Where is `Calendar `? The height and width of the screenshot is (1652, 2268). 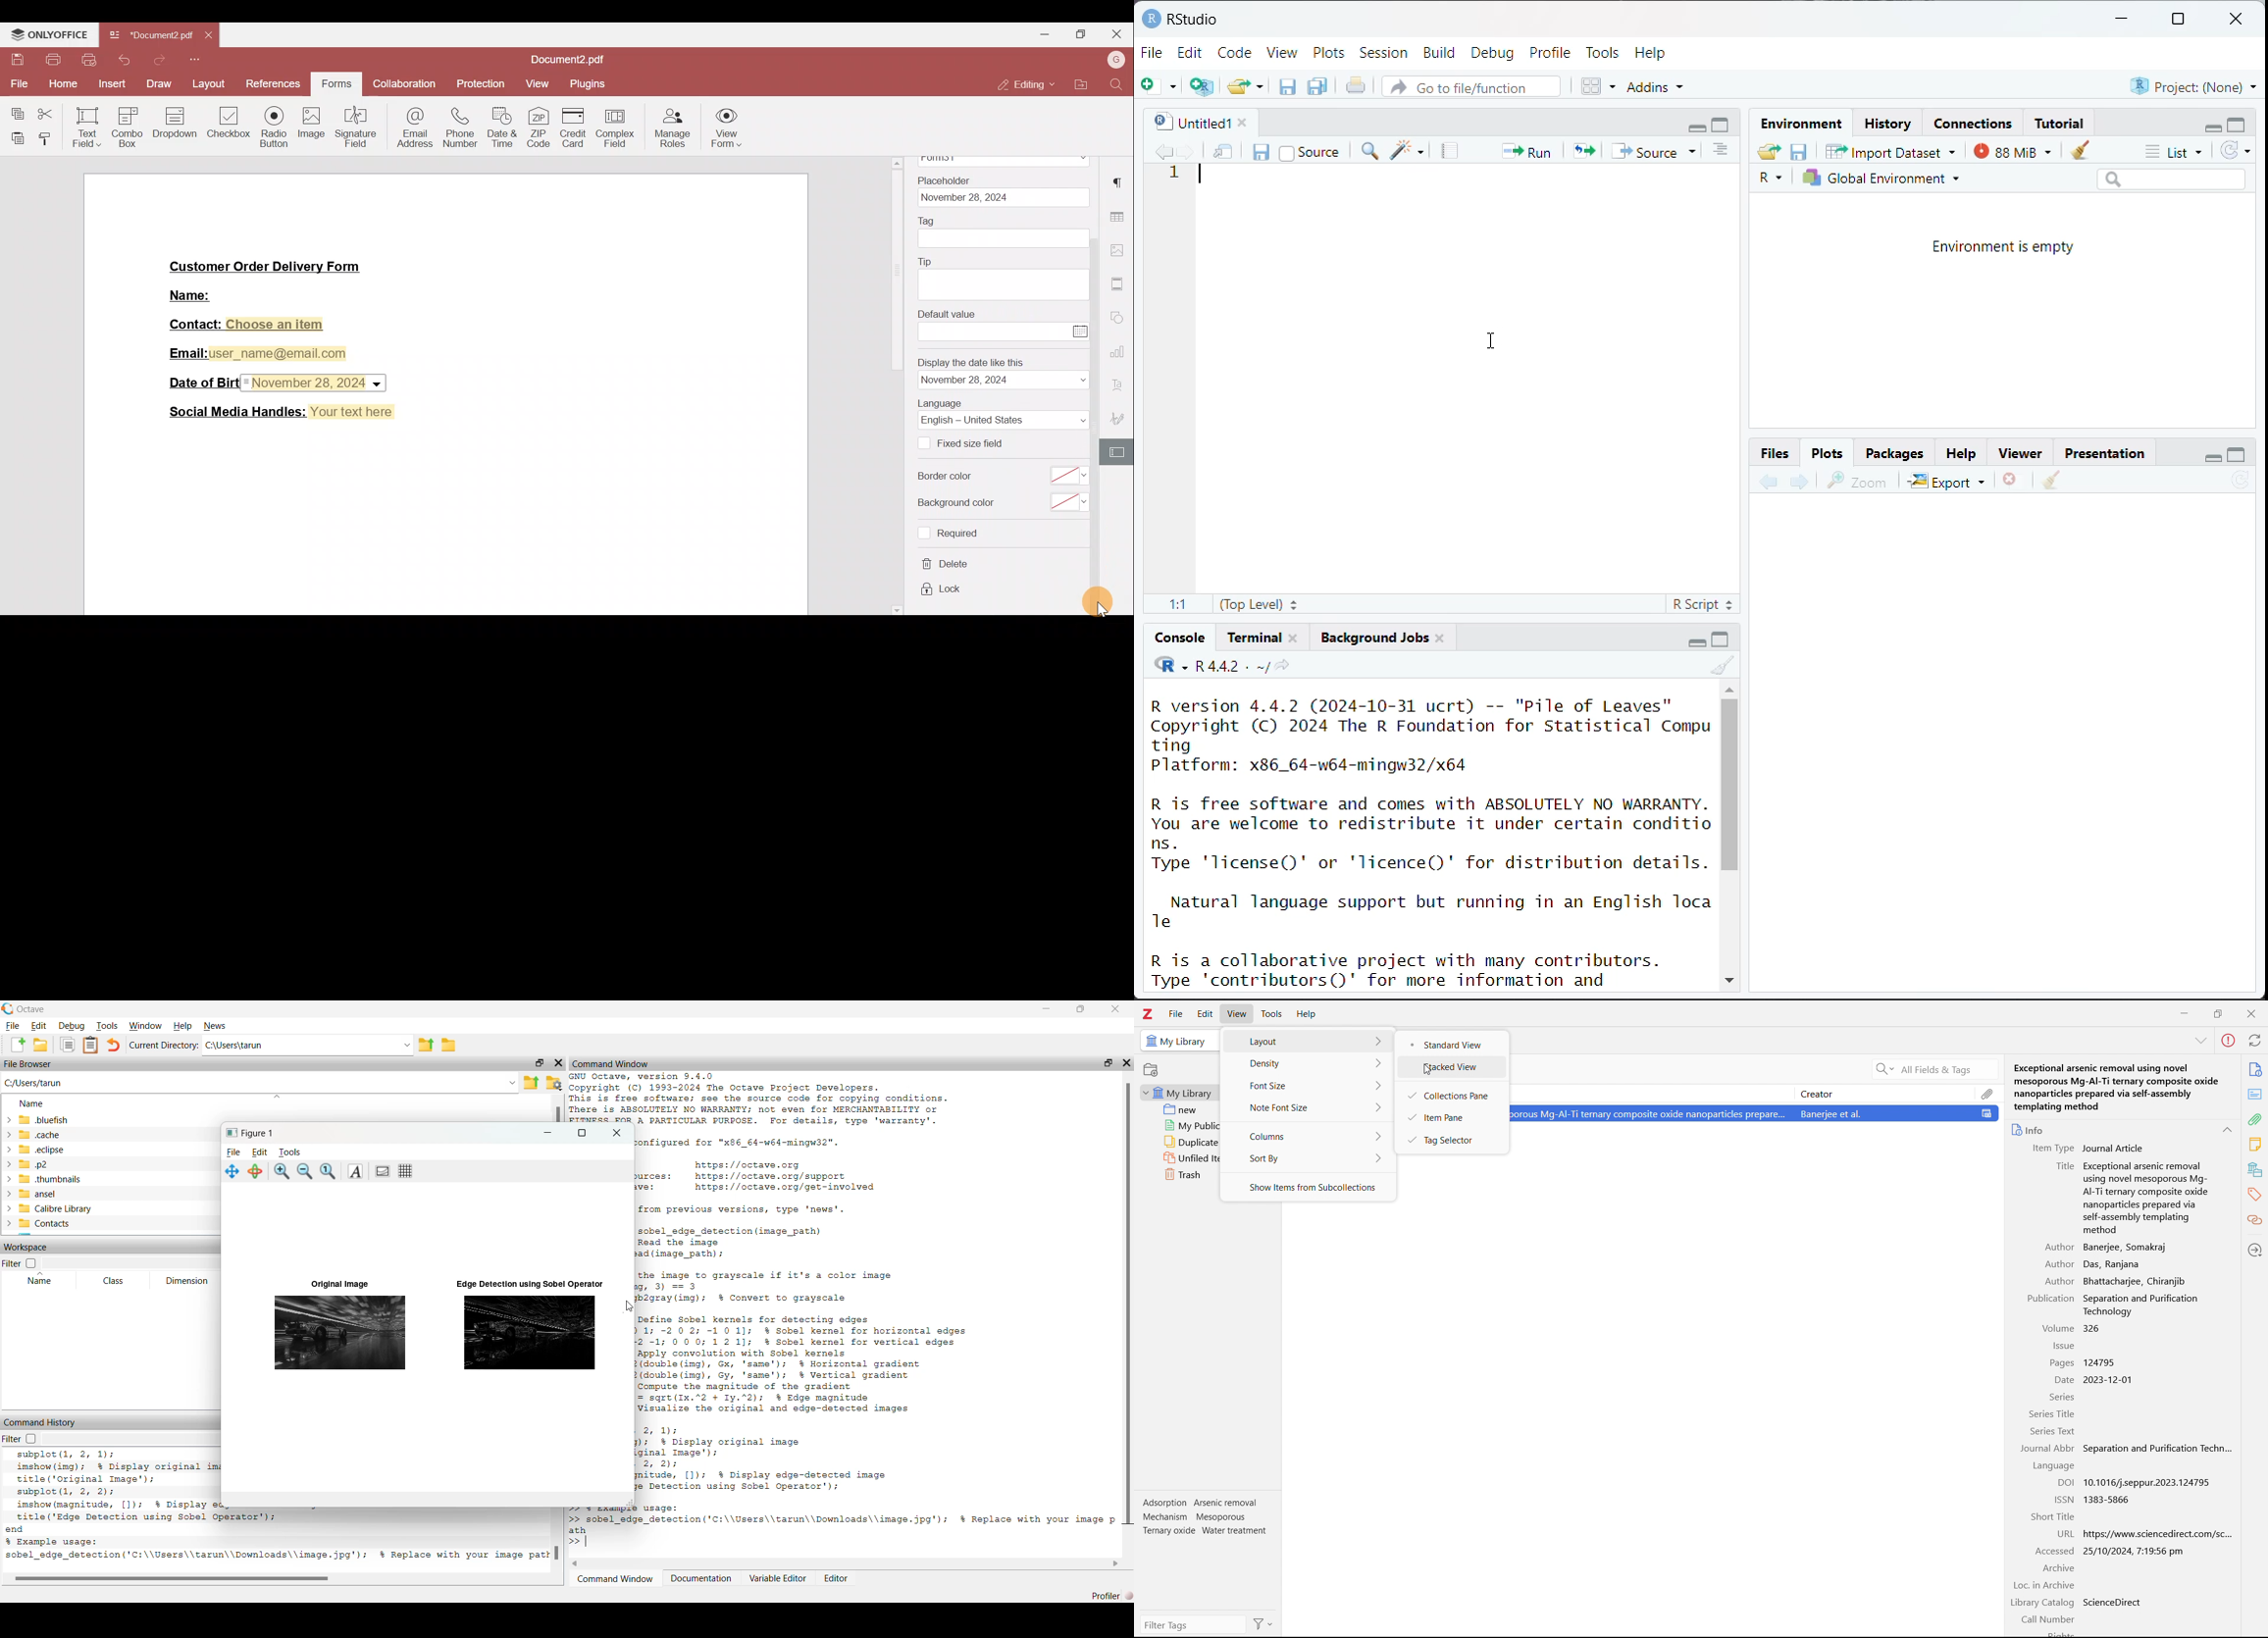
Calendar  is located at coordinates (1080, 331).